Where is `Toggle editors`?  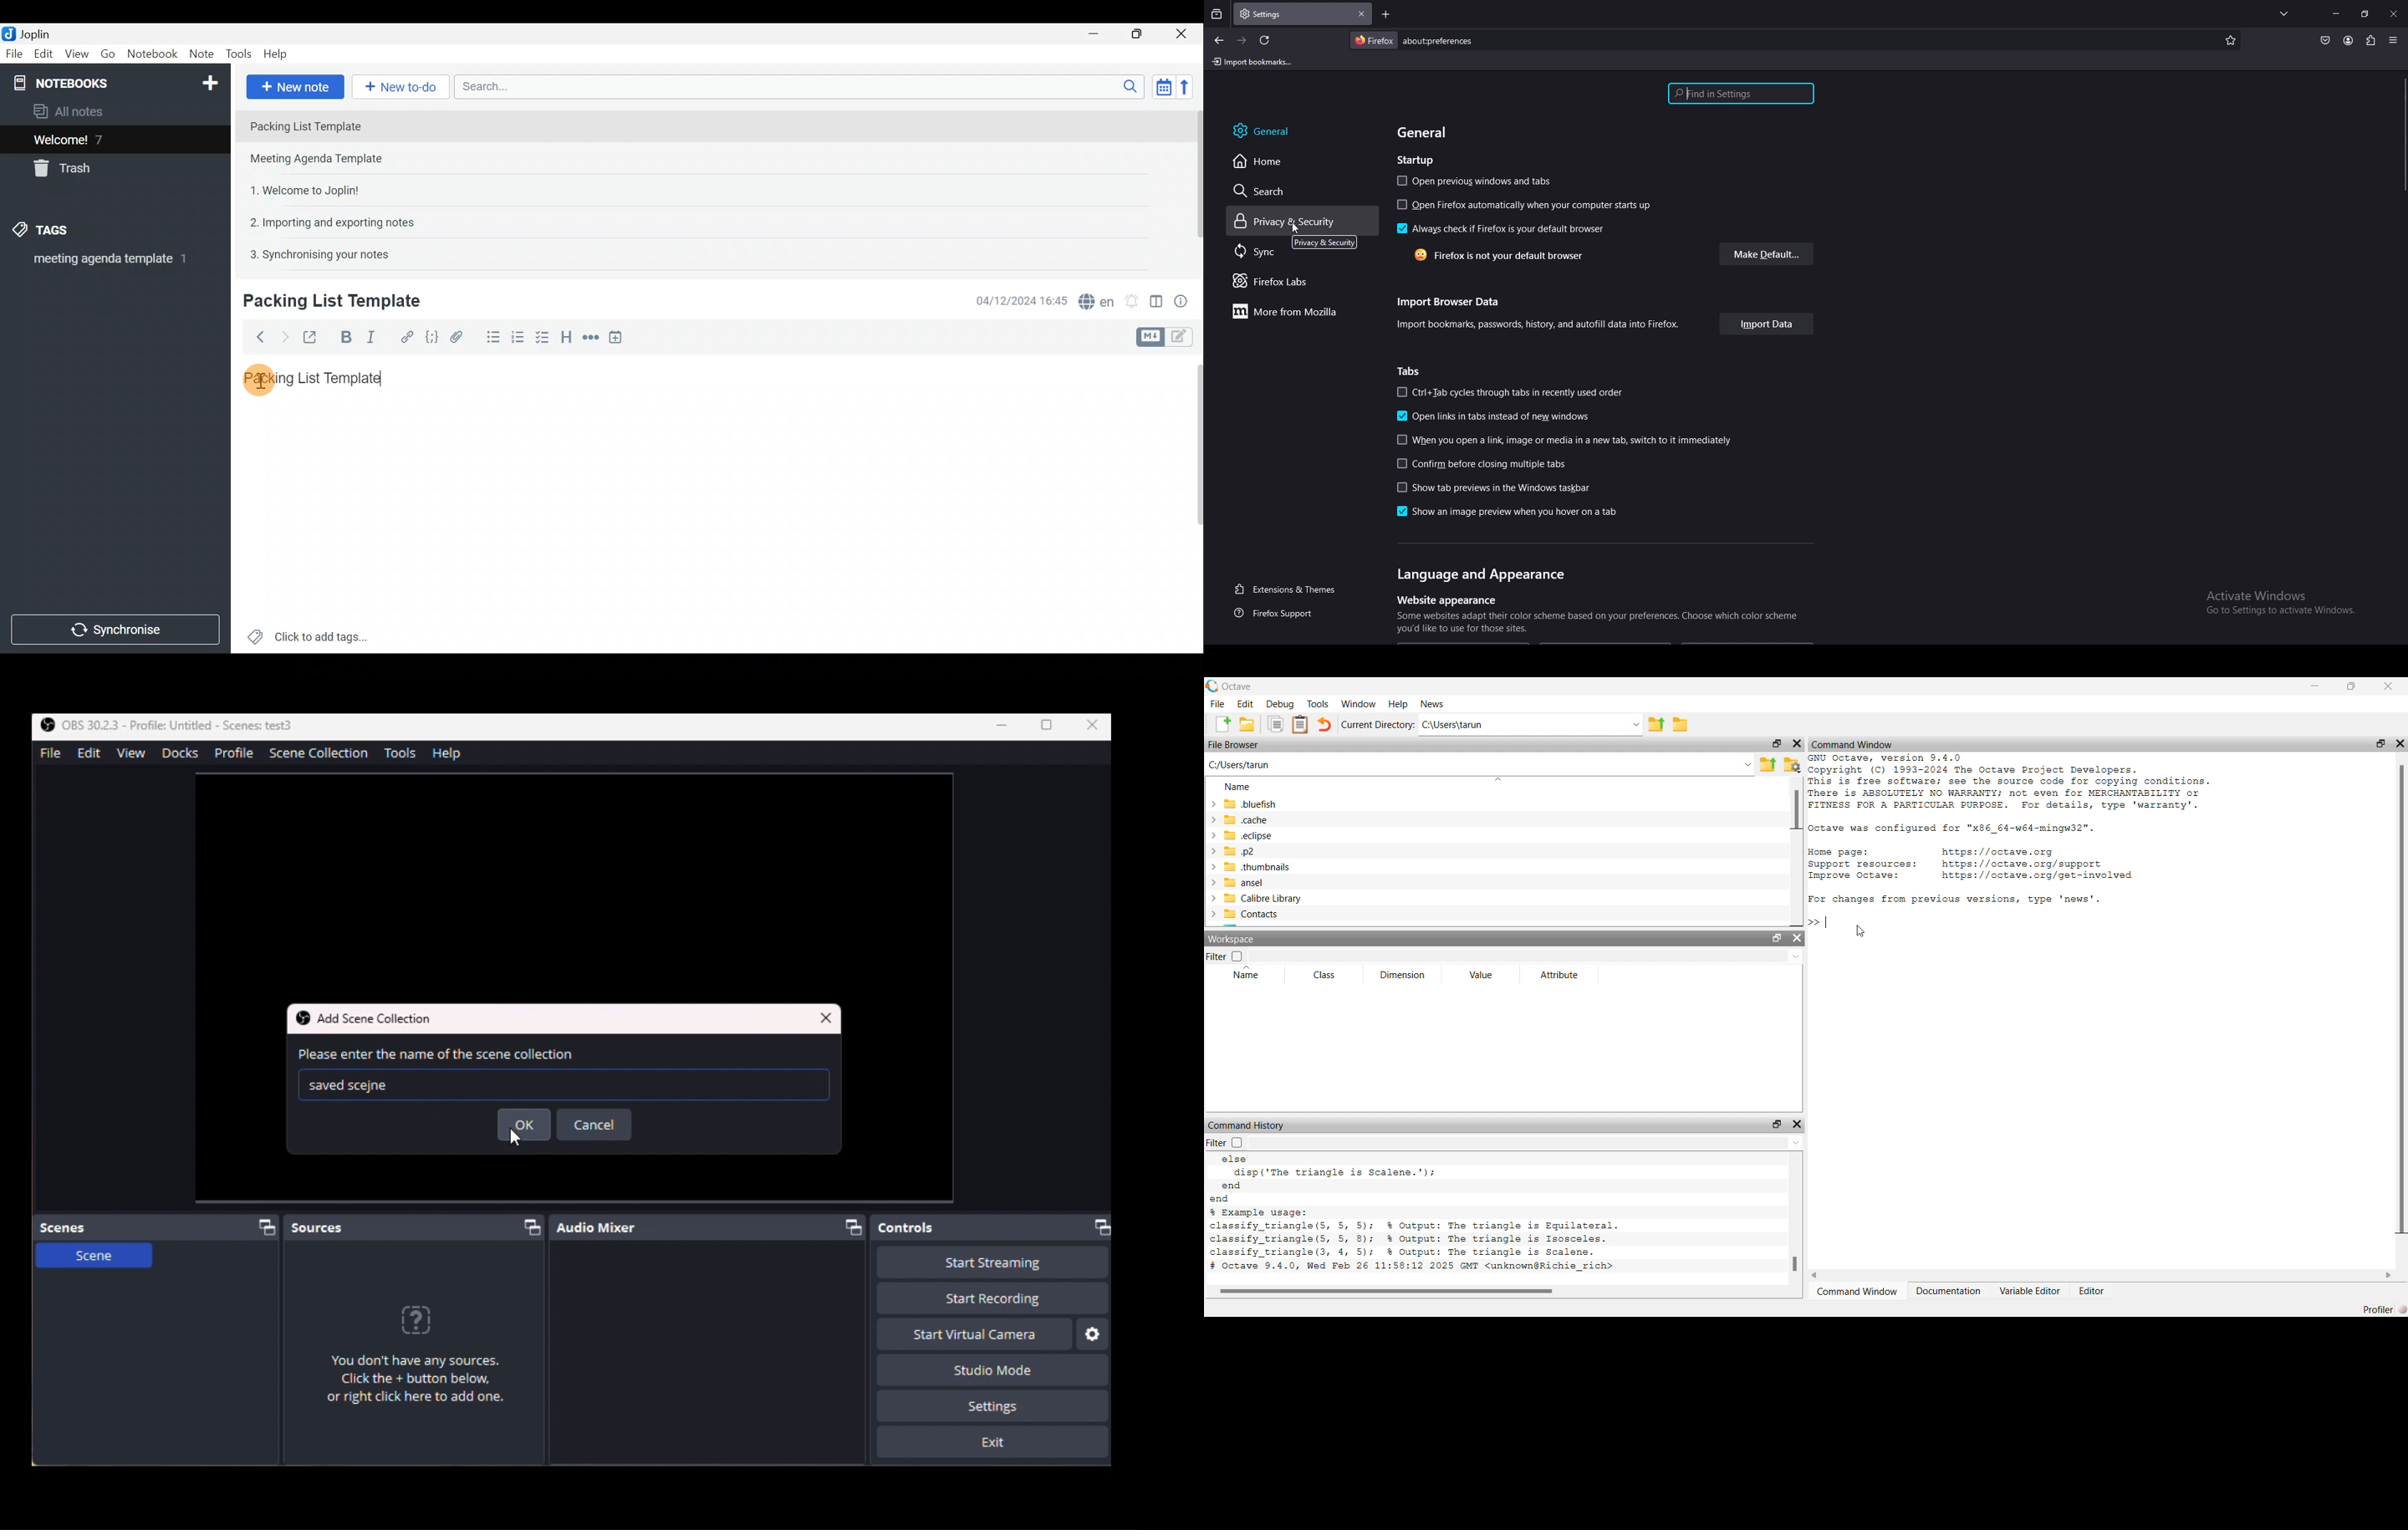
Toggle editors is located at coordinates (1152, 335).